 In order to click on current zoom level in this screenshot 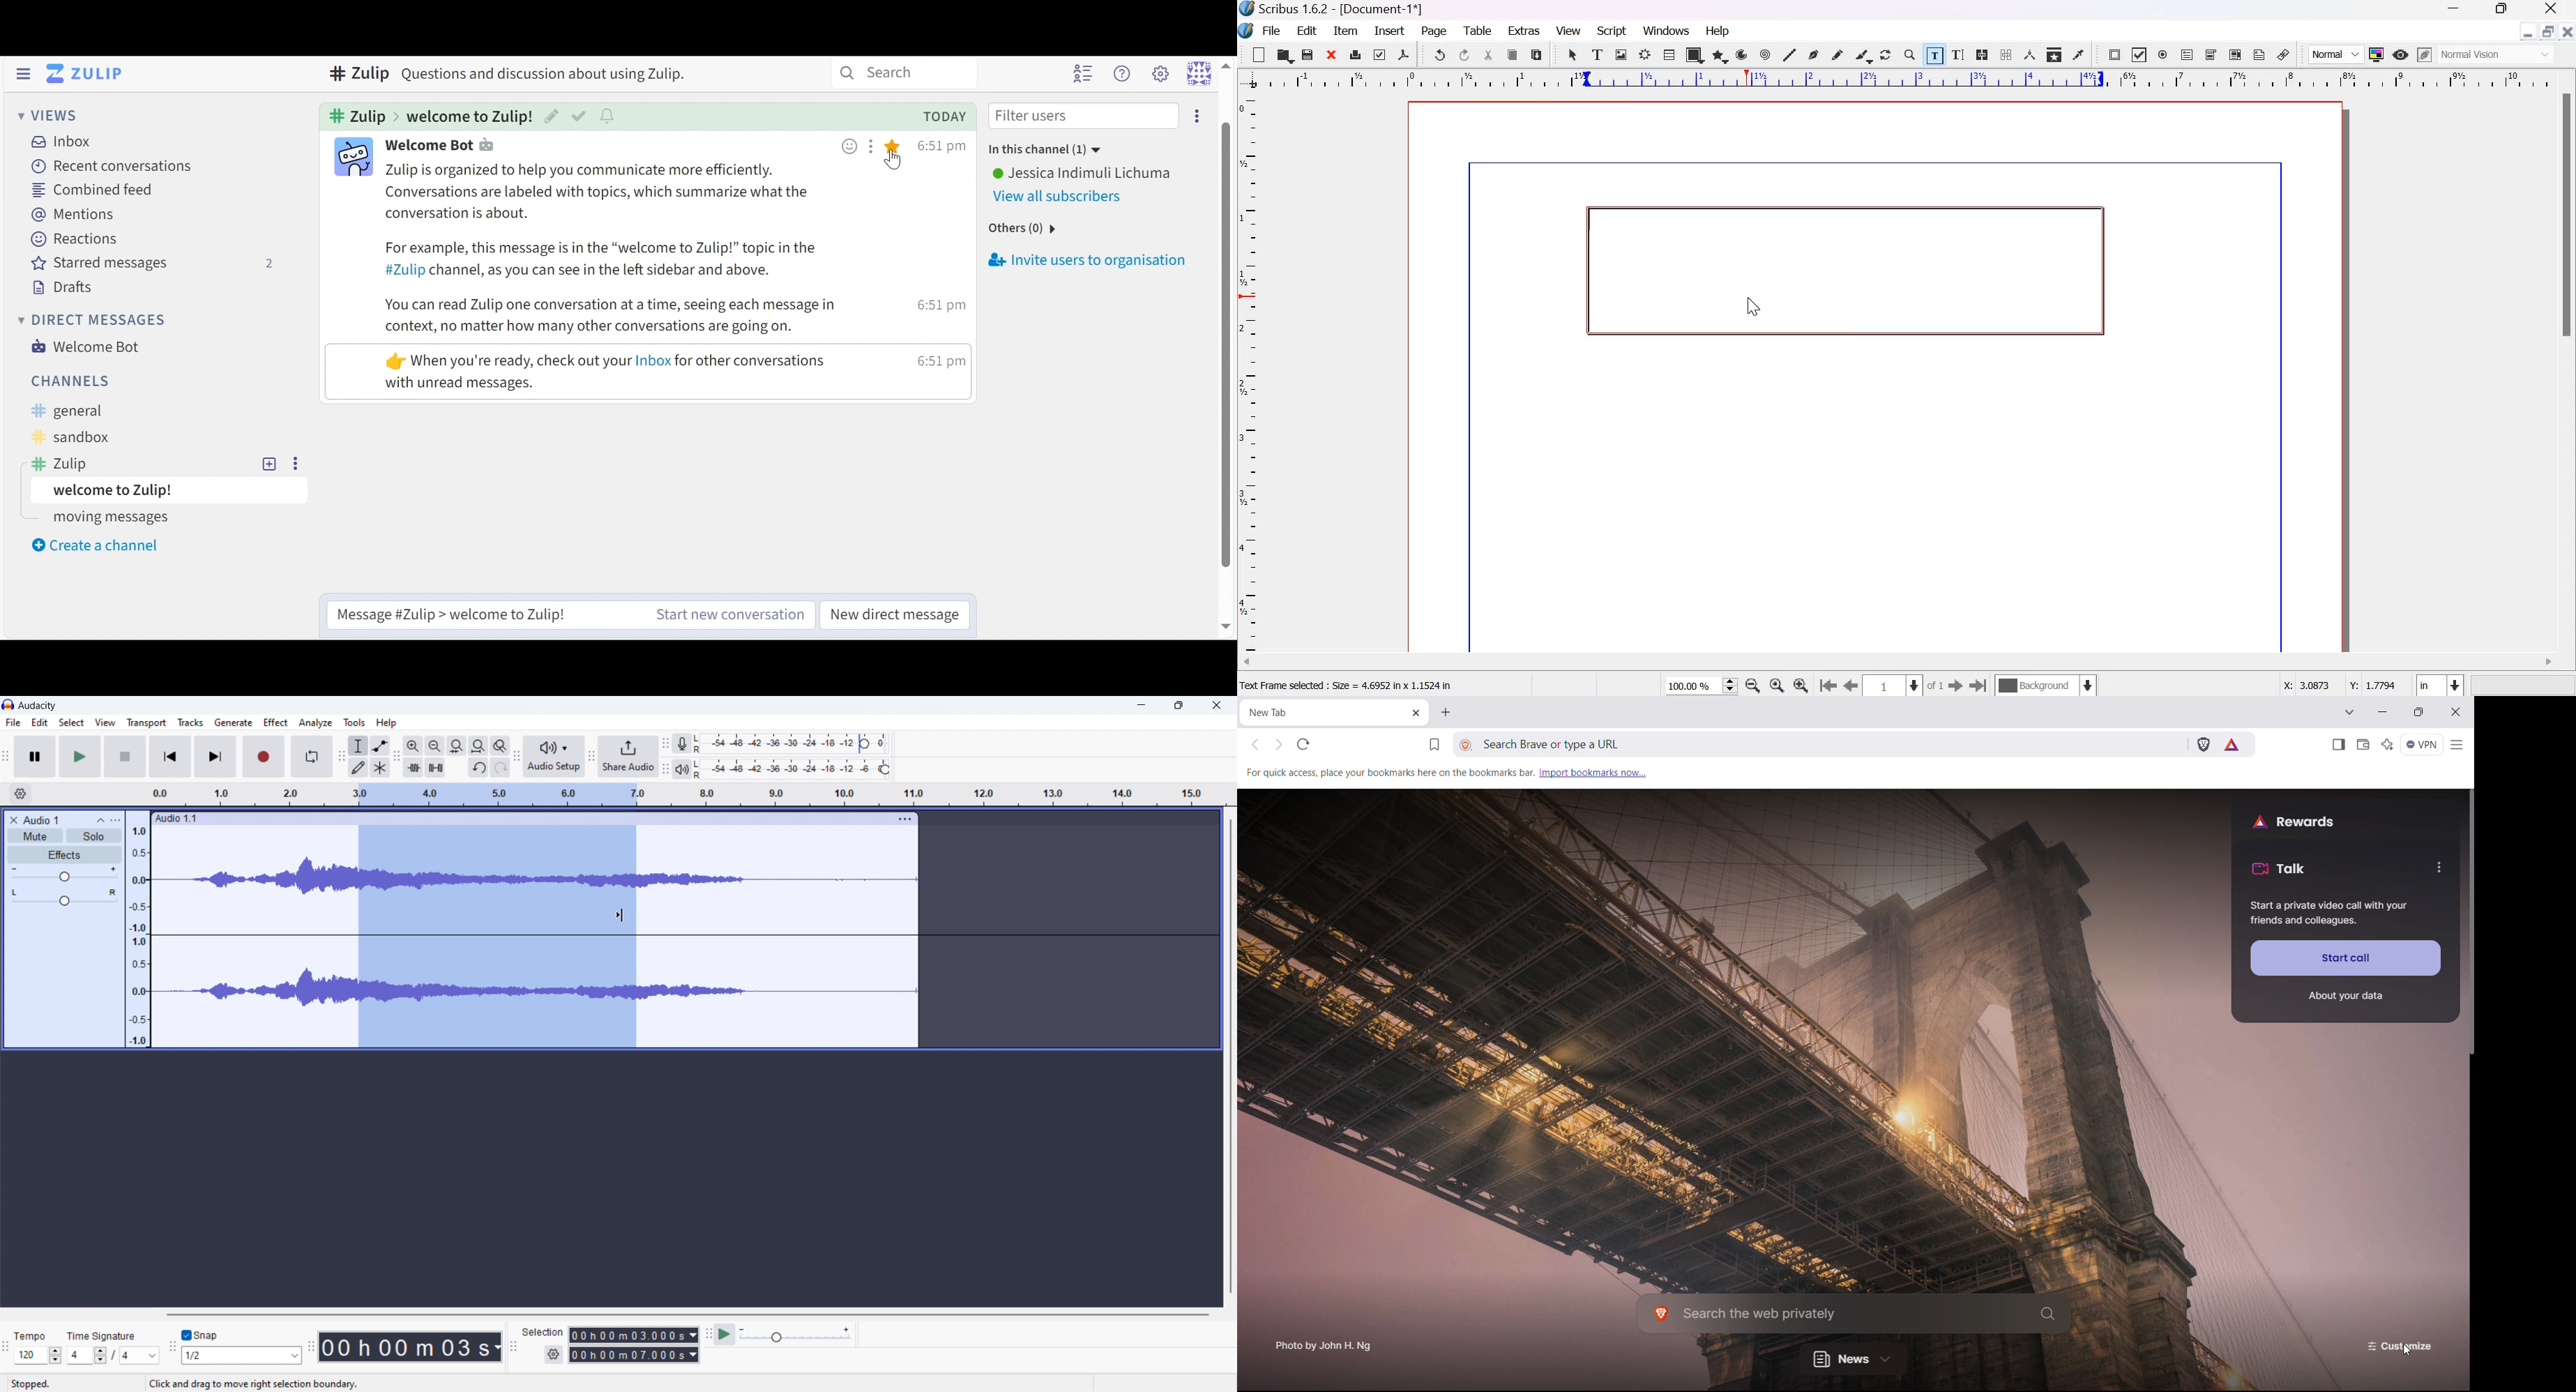, I will do `click(1701, 686)`.